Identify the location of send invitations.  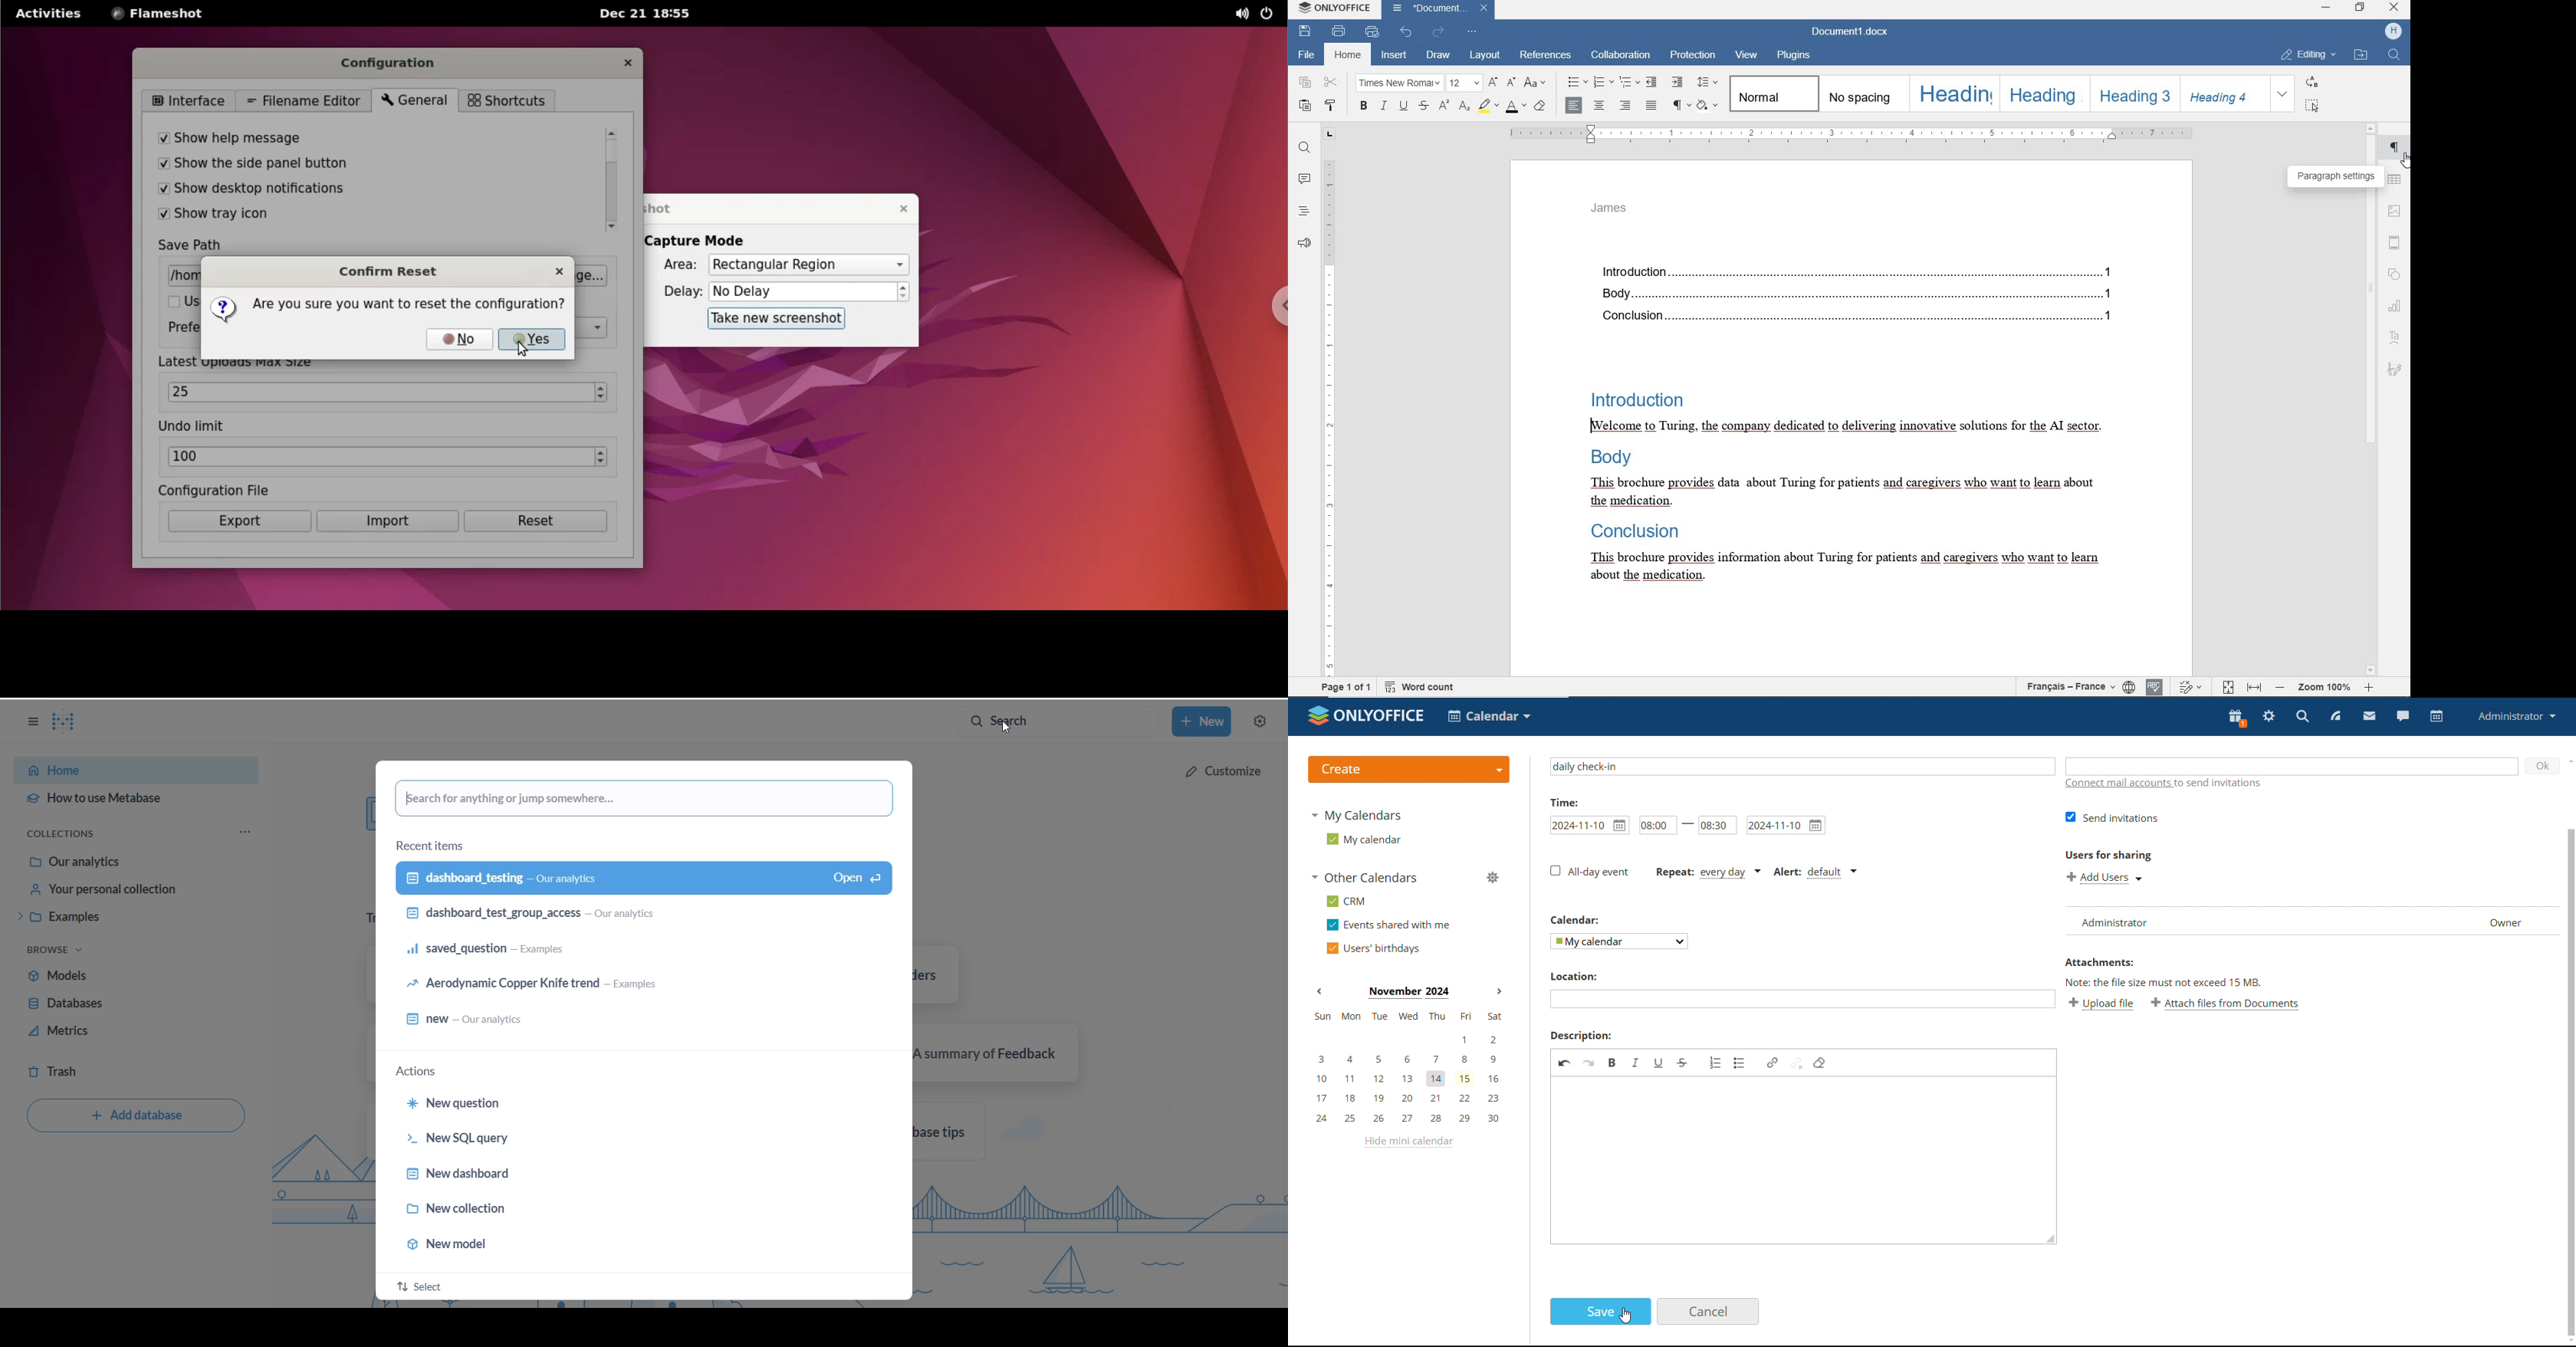
(2118, 817).